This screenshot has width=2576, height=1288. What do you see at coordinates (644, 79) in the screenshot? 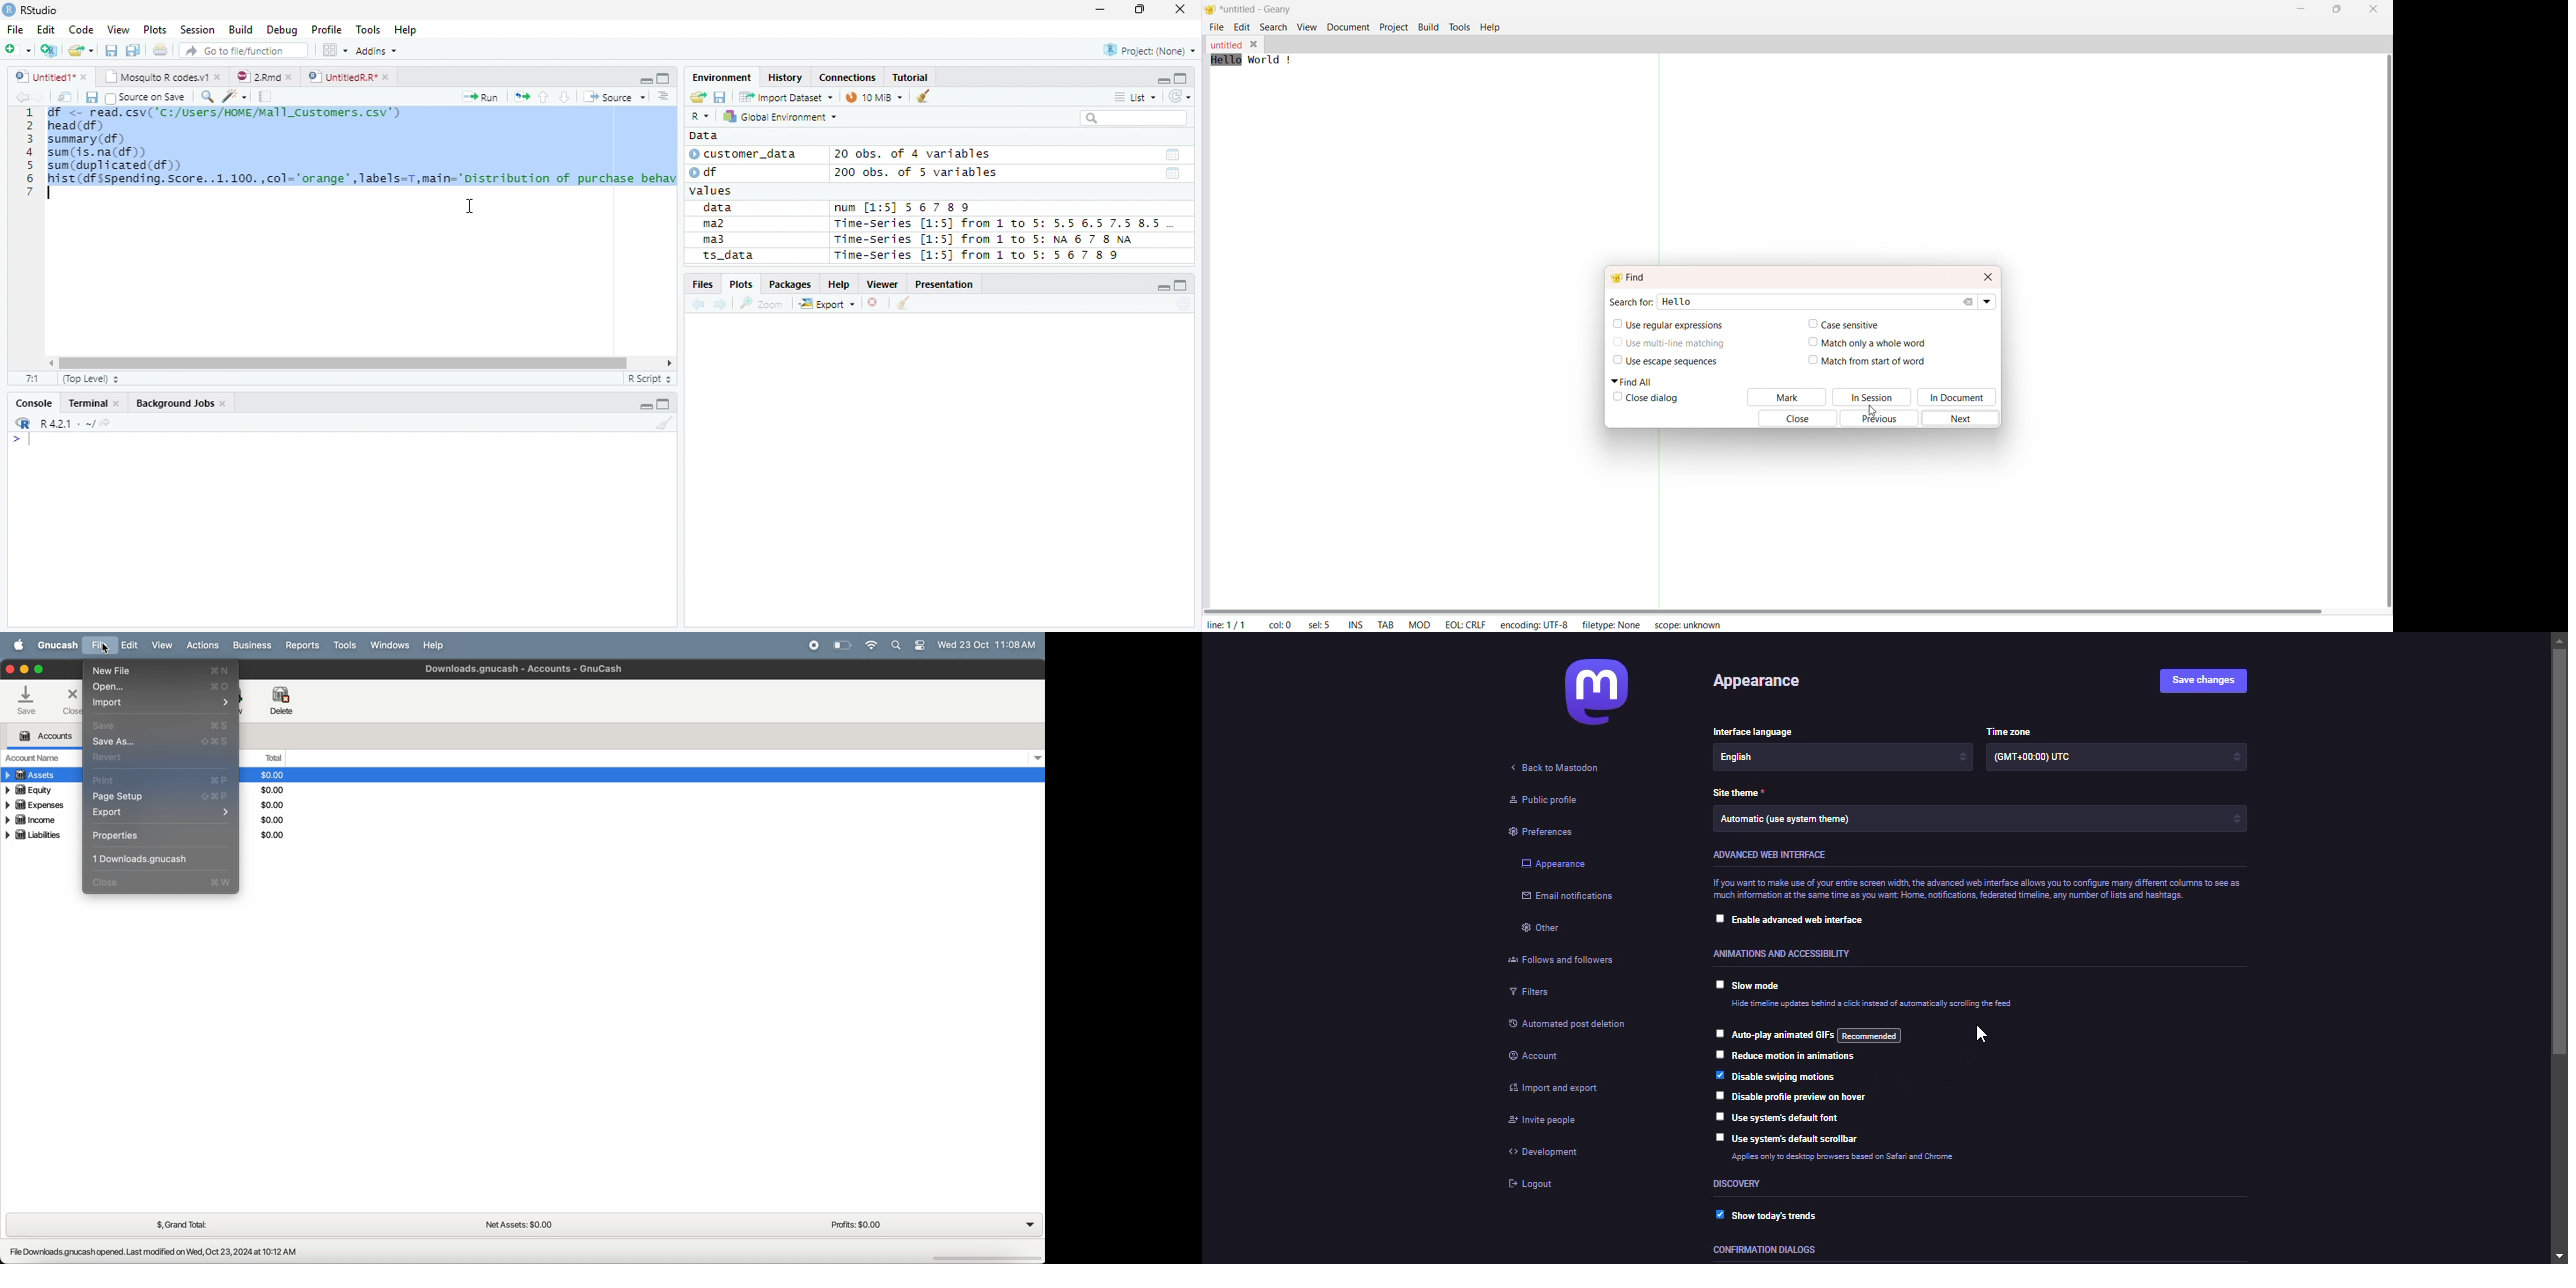
I see `Minimize` at bounding box center [644, 79].